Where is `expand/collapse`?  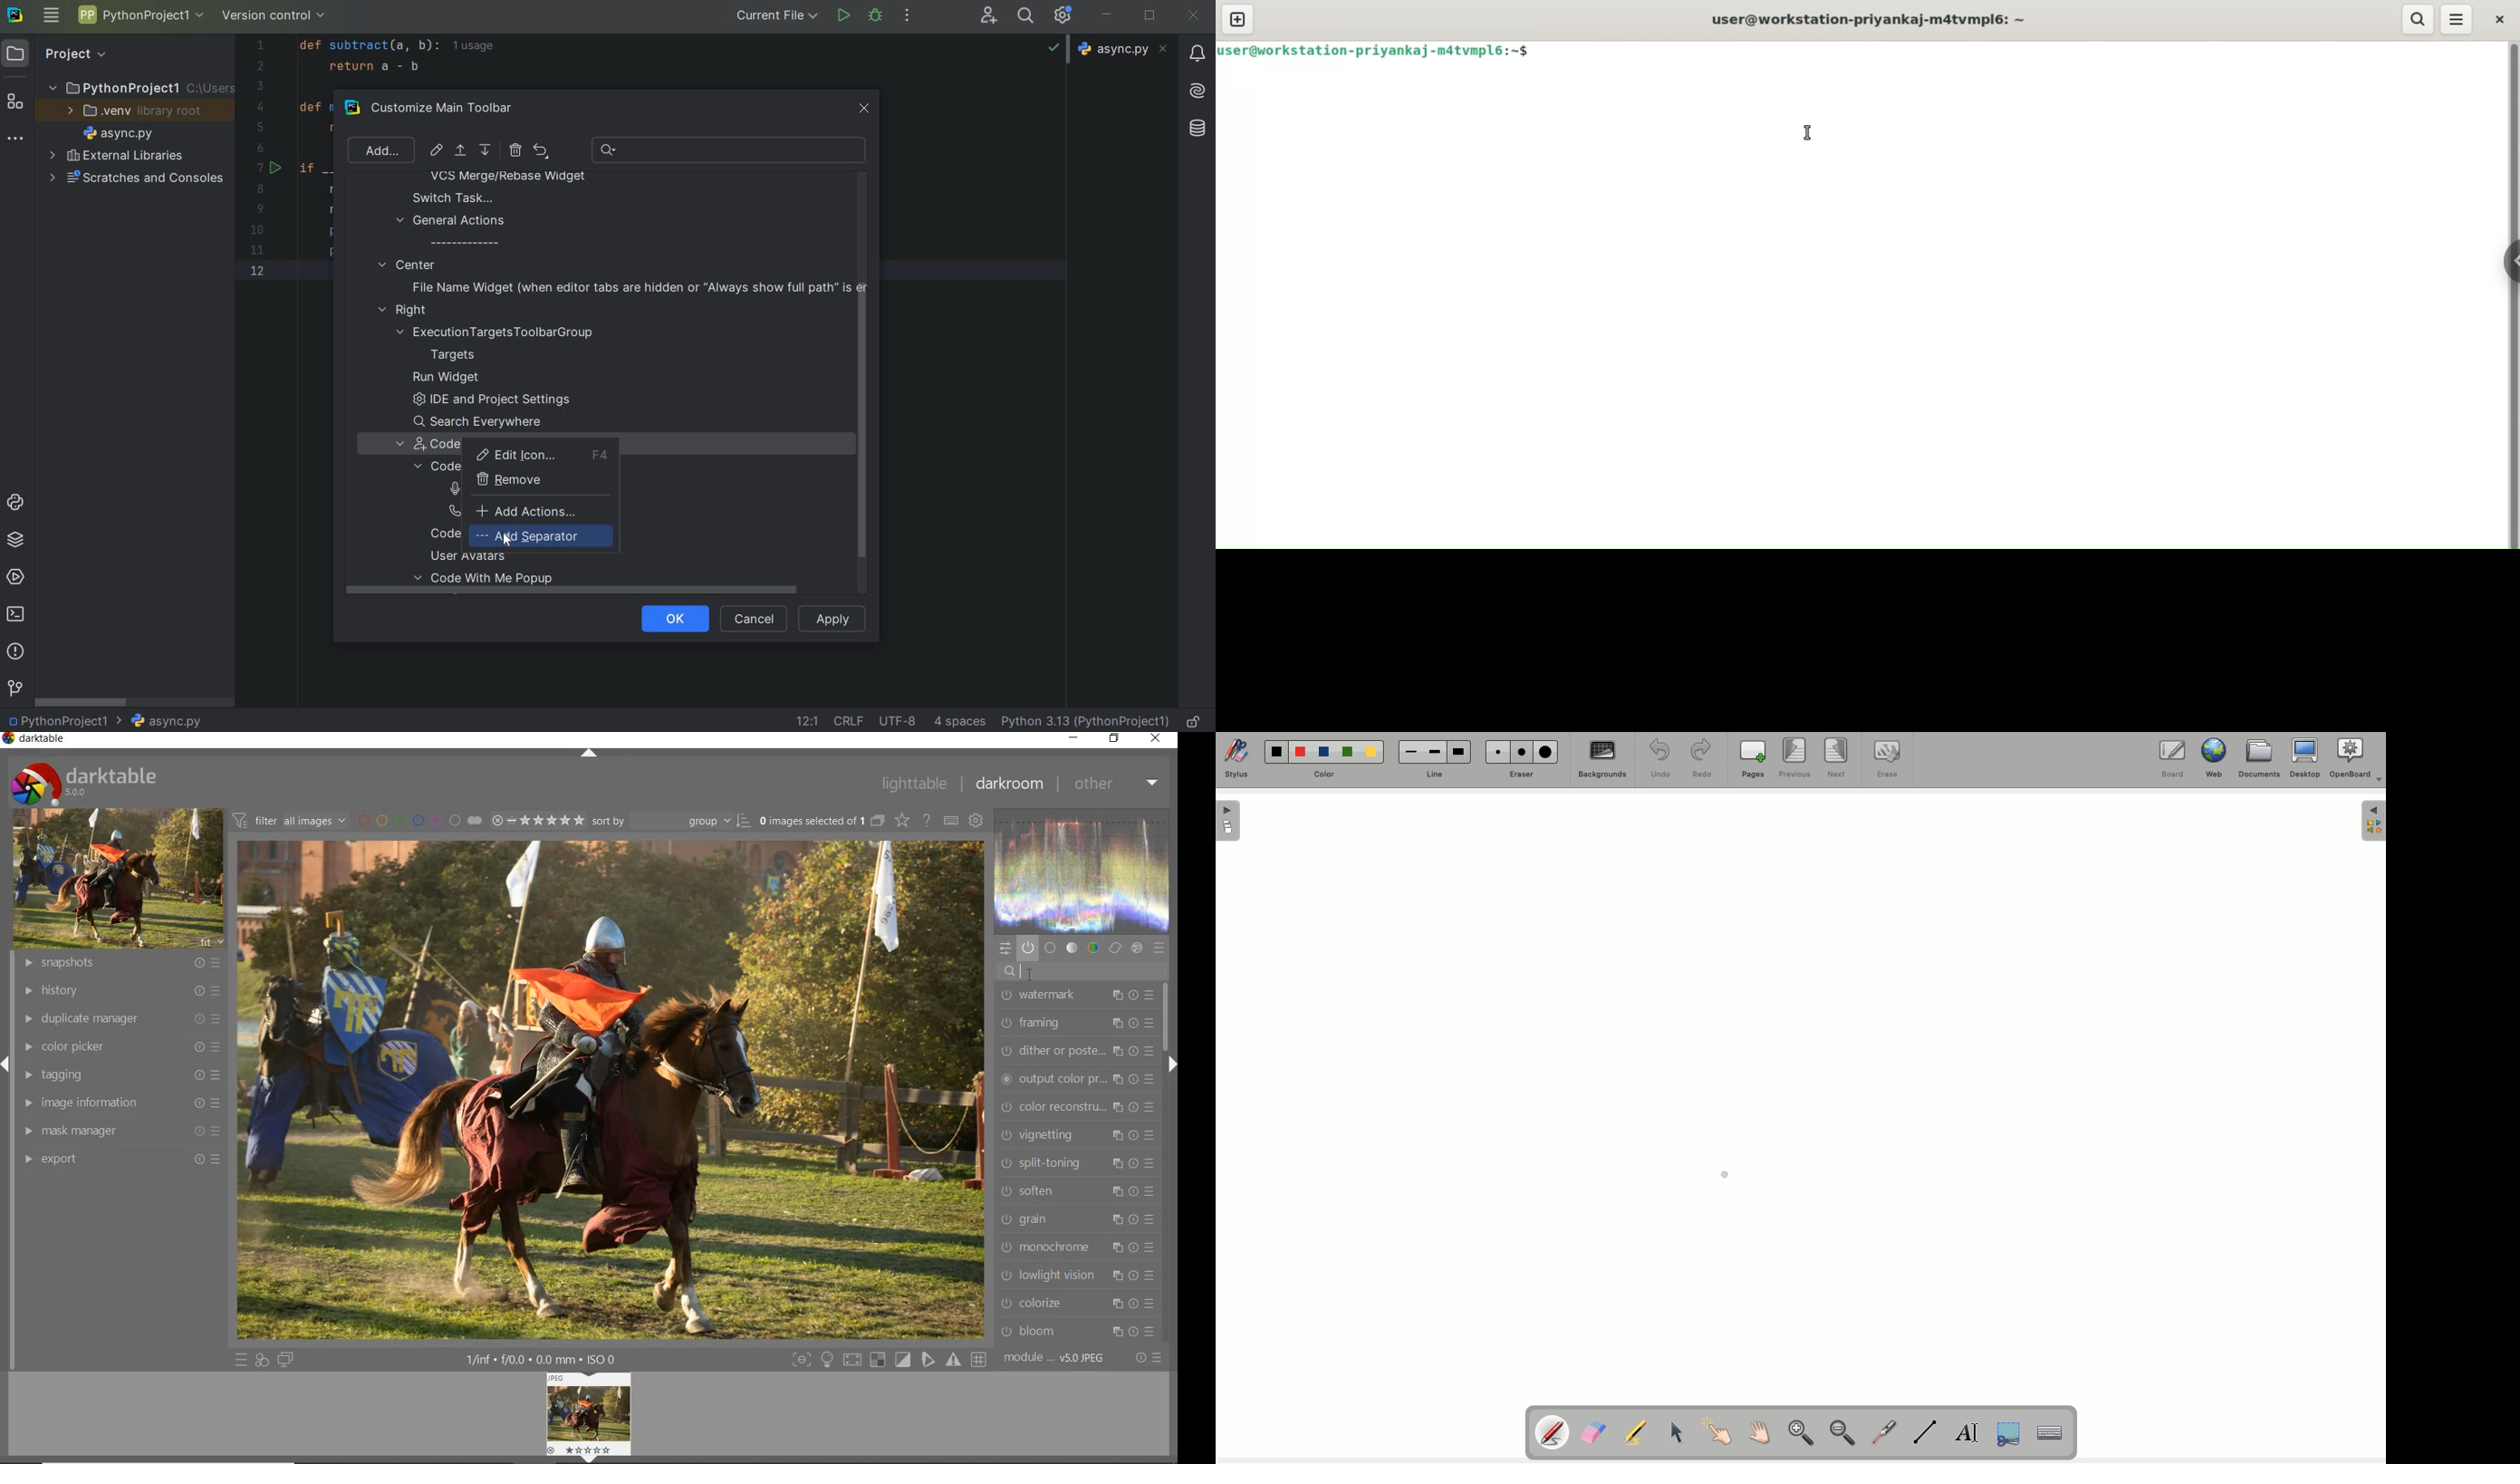 expand/collapse is located at coordinates (589, 754).